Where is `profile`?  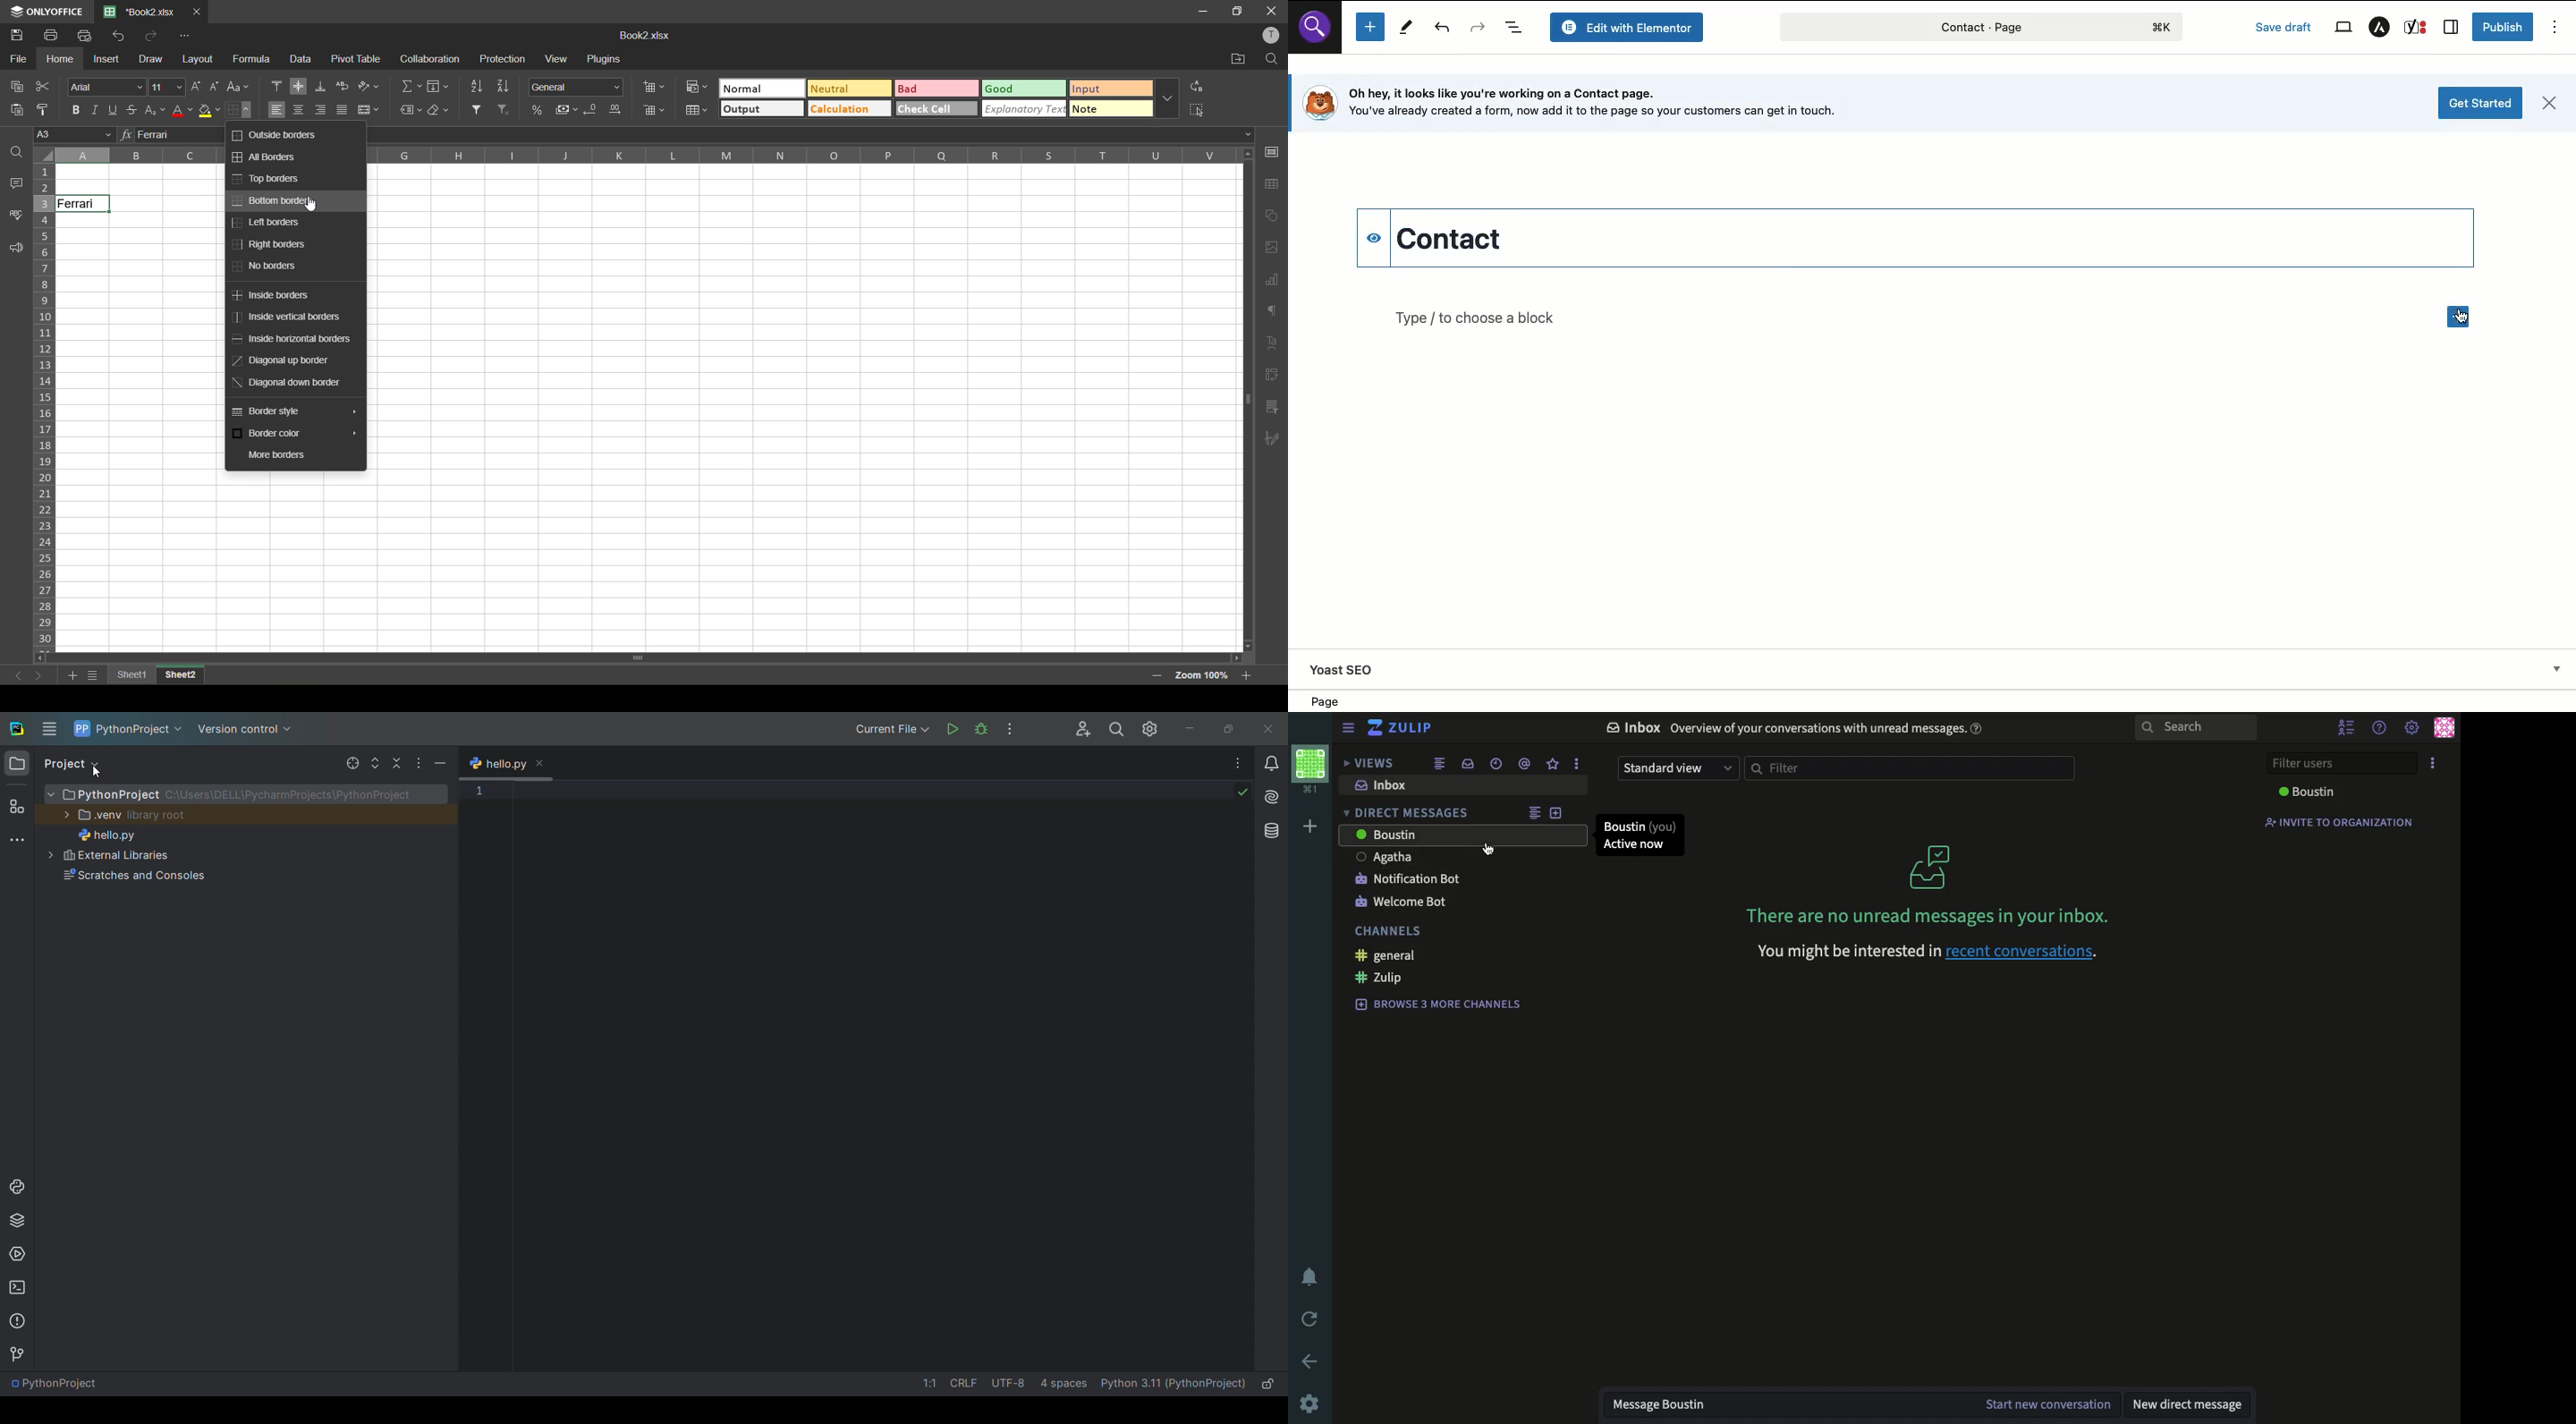 profile is located at coordinates (1273, 36).